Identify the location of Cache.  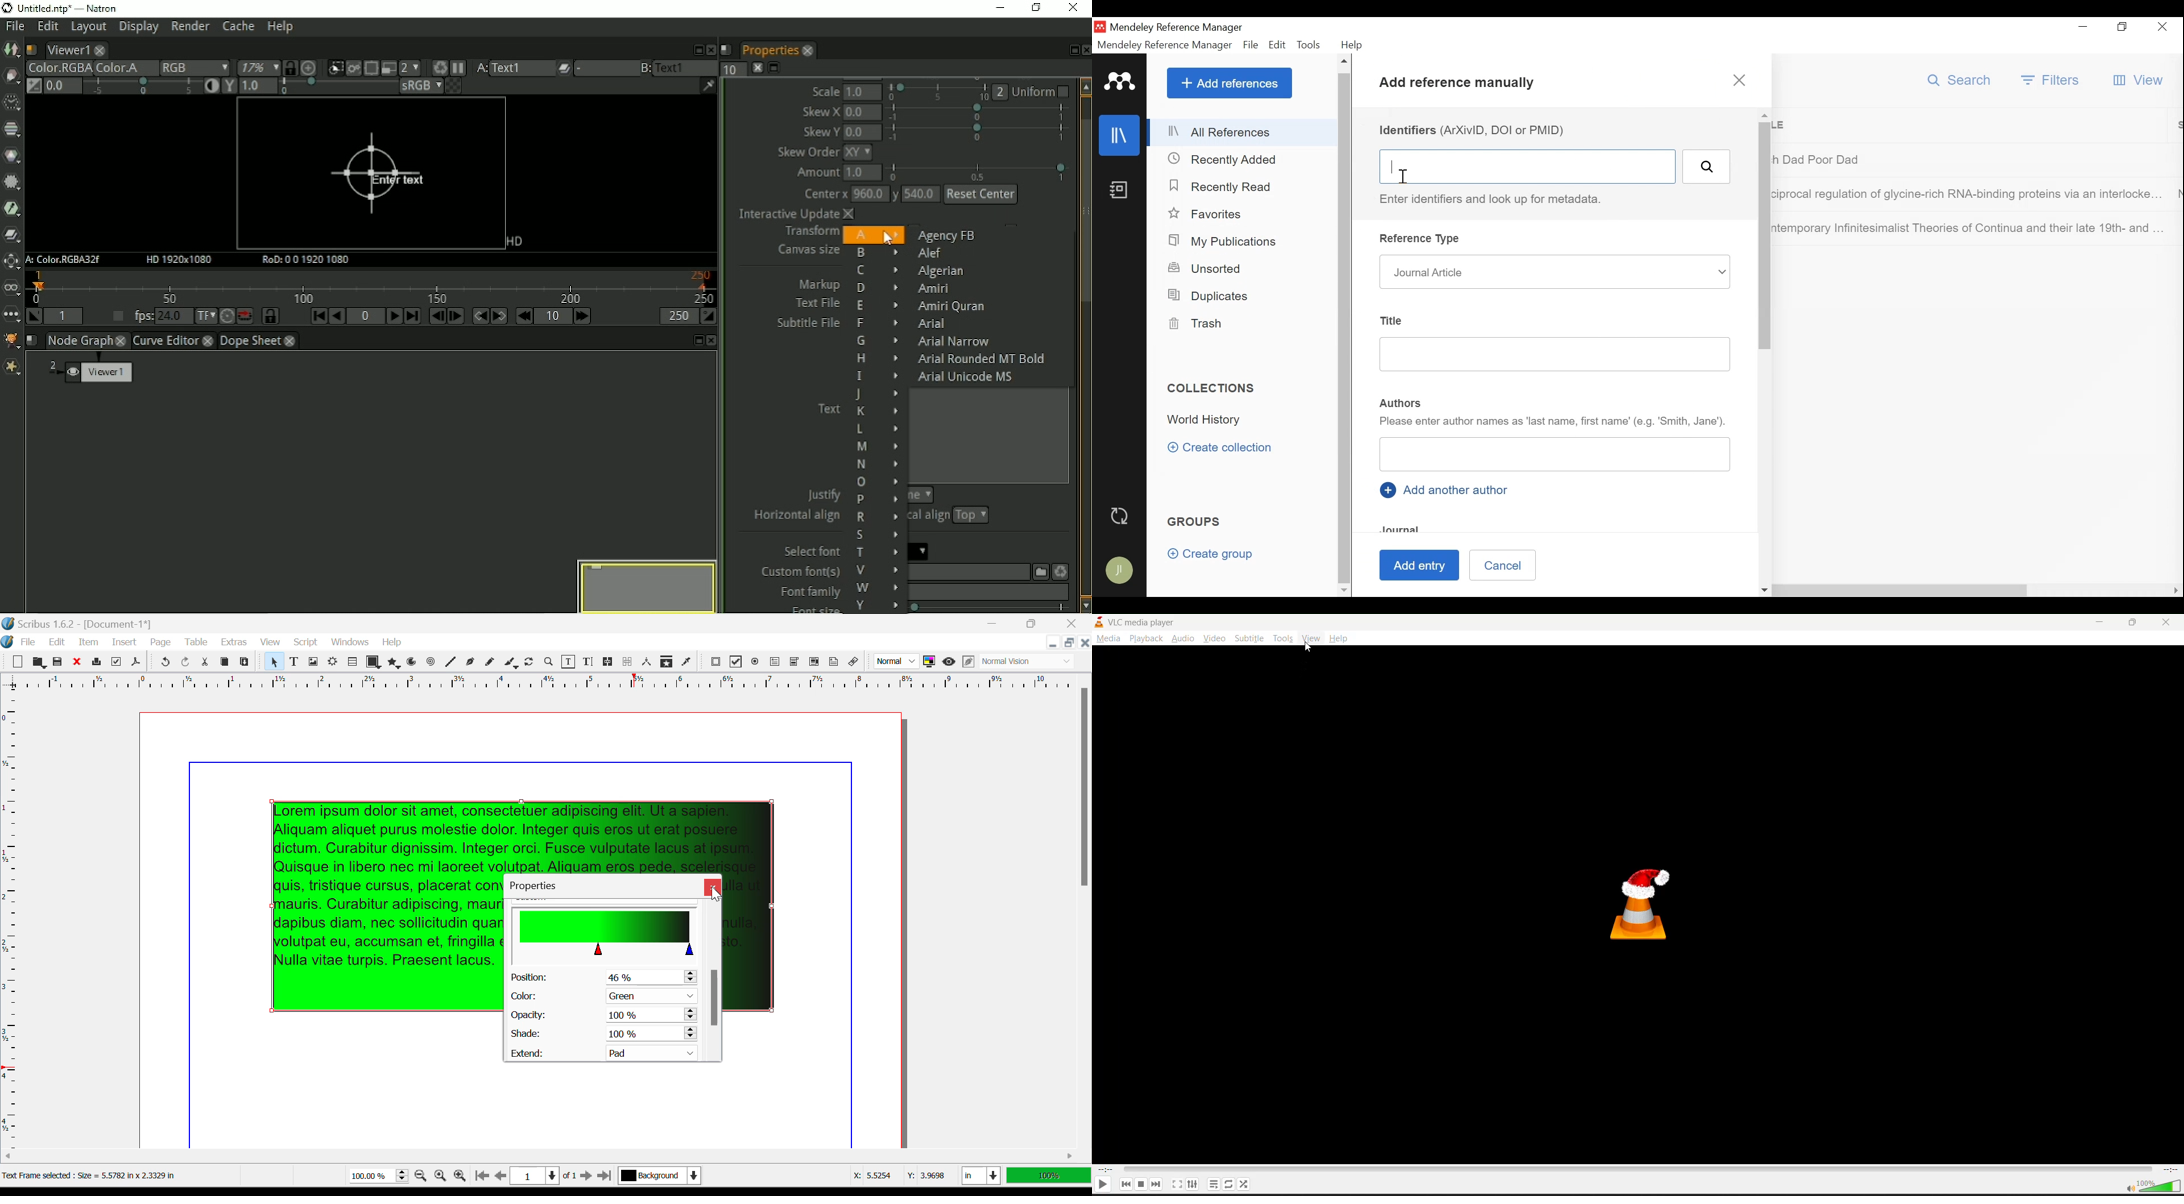
(238, 27).